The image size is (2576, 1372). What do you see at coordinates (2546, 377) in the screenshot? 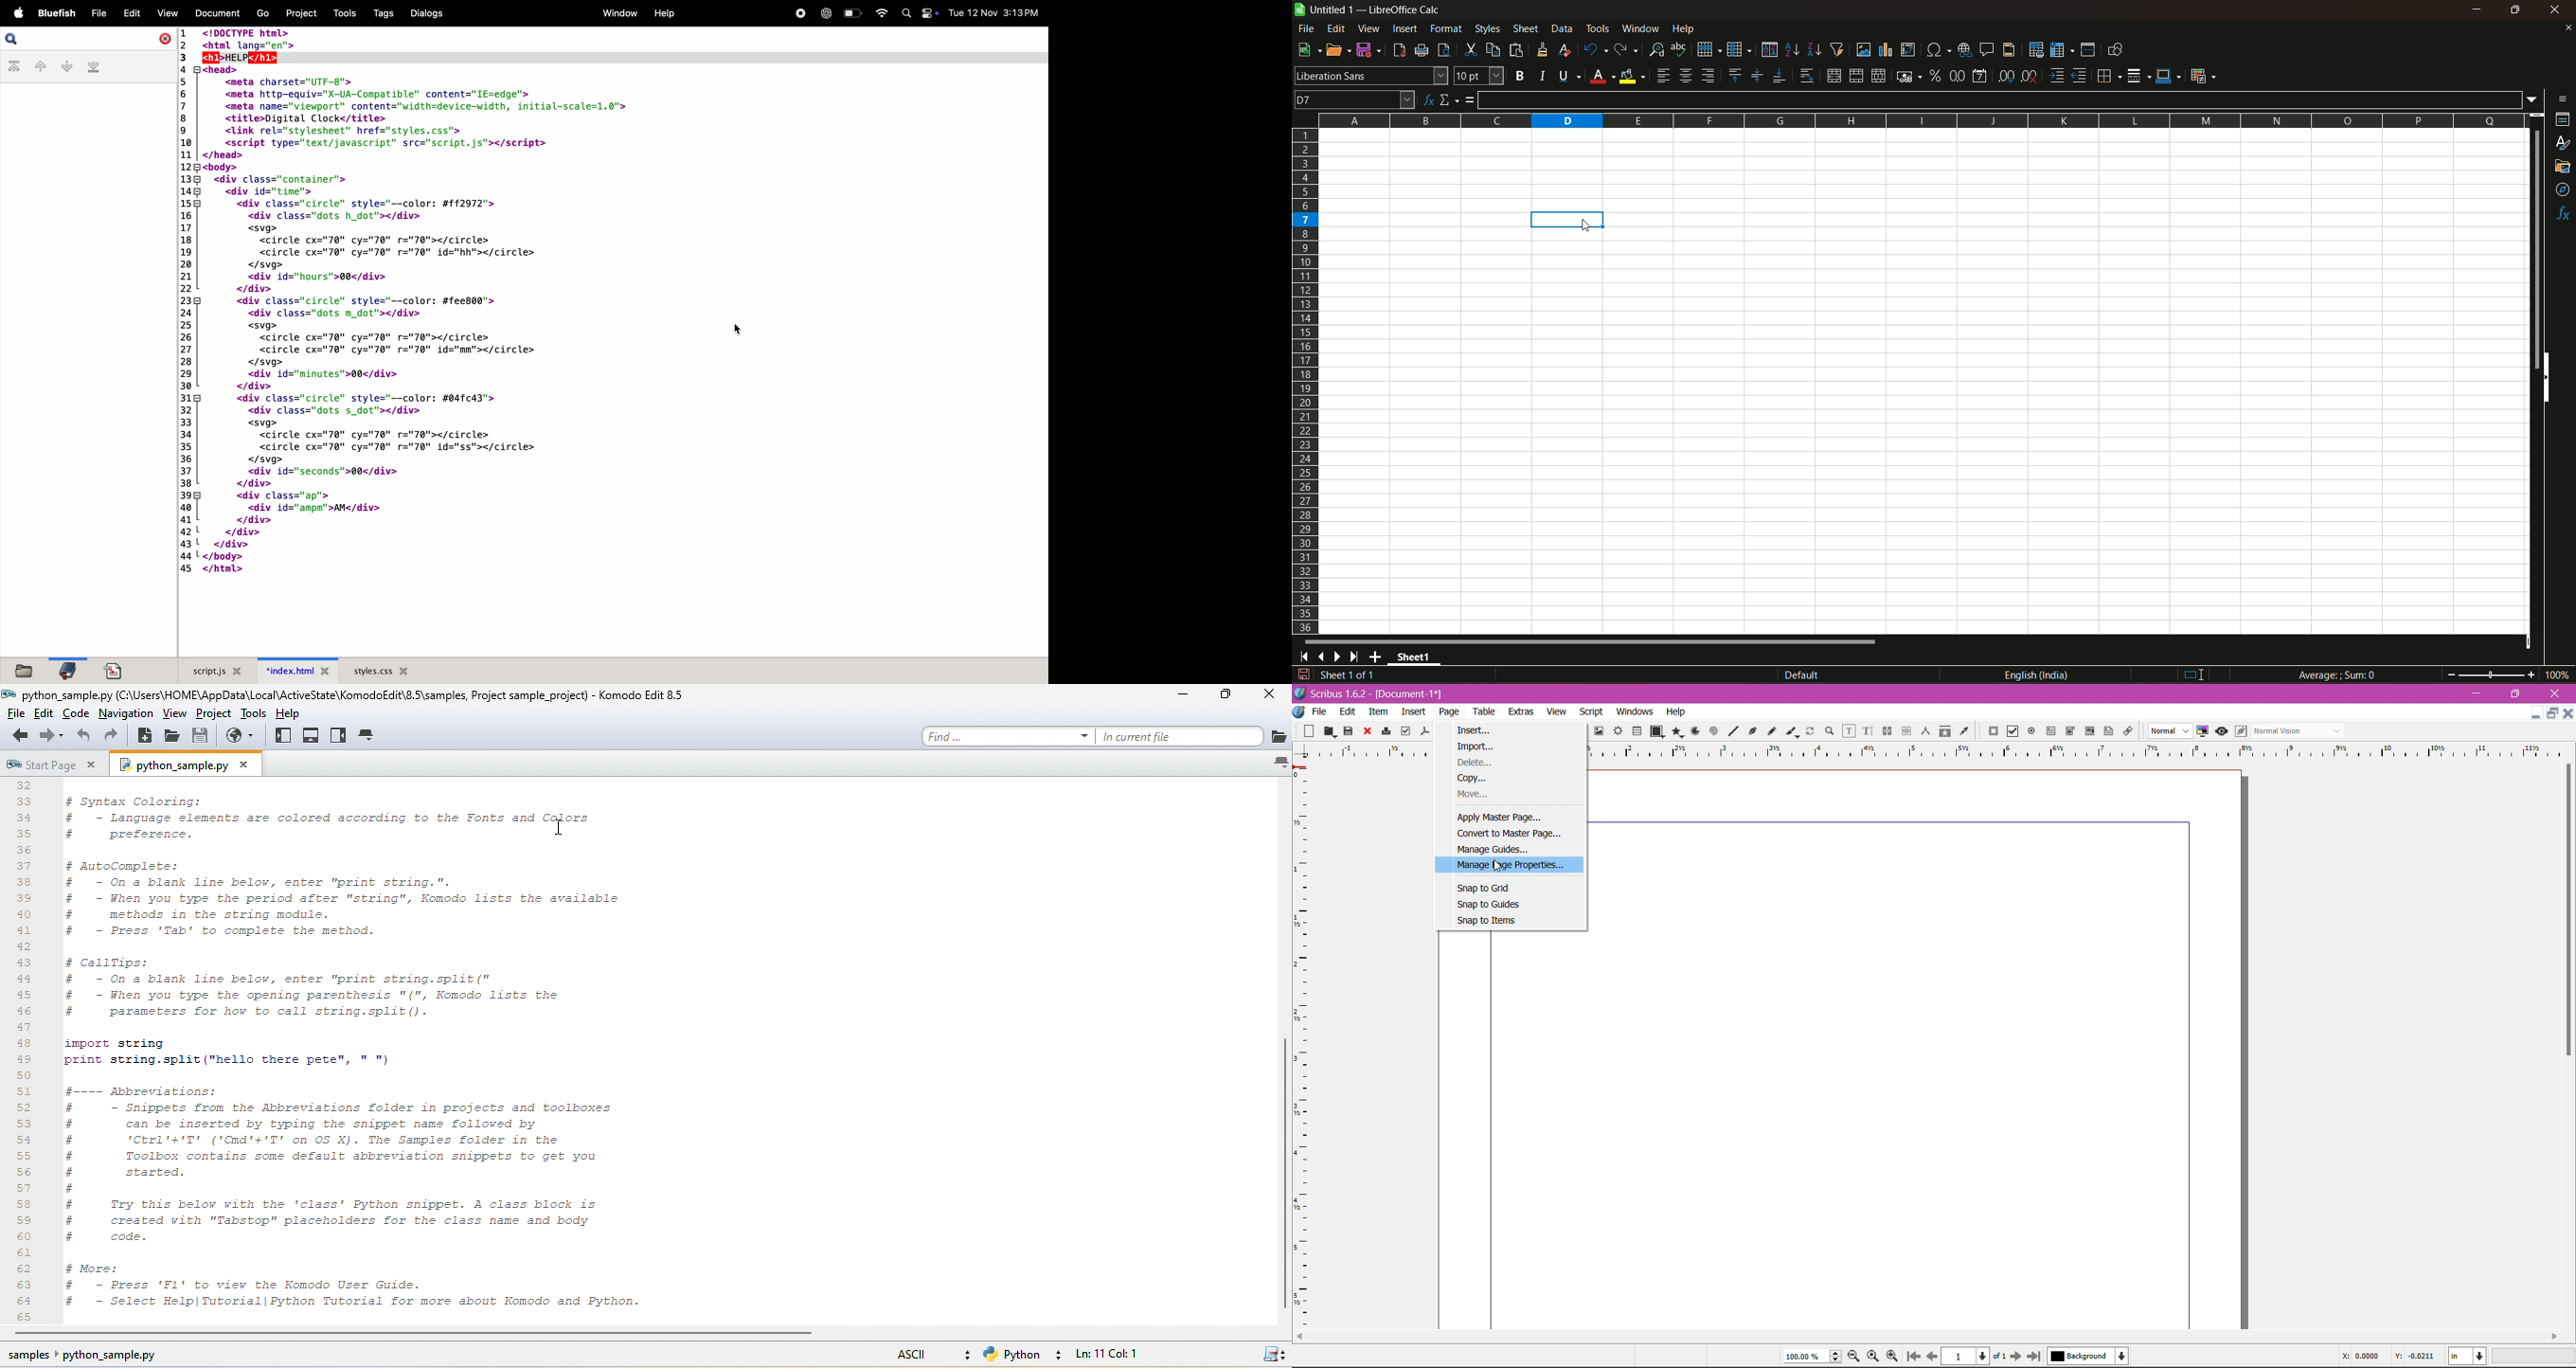
I see `side scrollbars` at bounding box center [2546, 377].